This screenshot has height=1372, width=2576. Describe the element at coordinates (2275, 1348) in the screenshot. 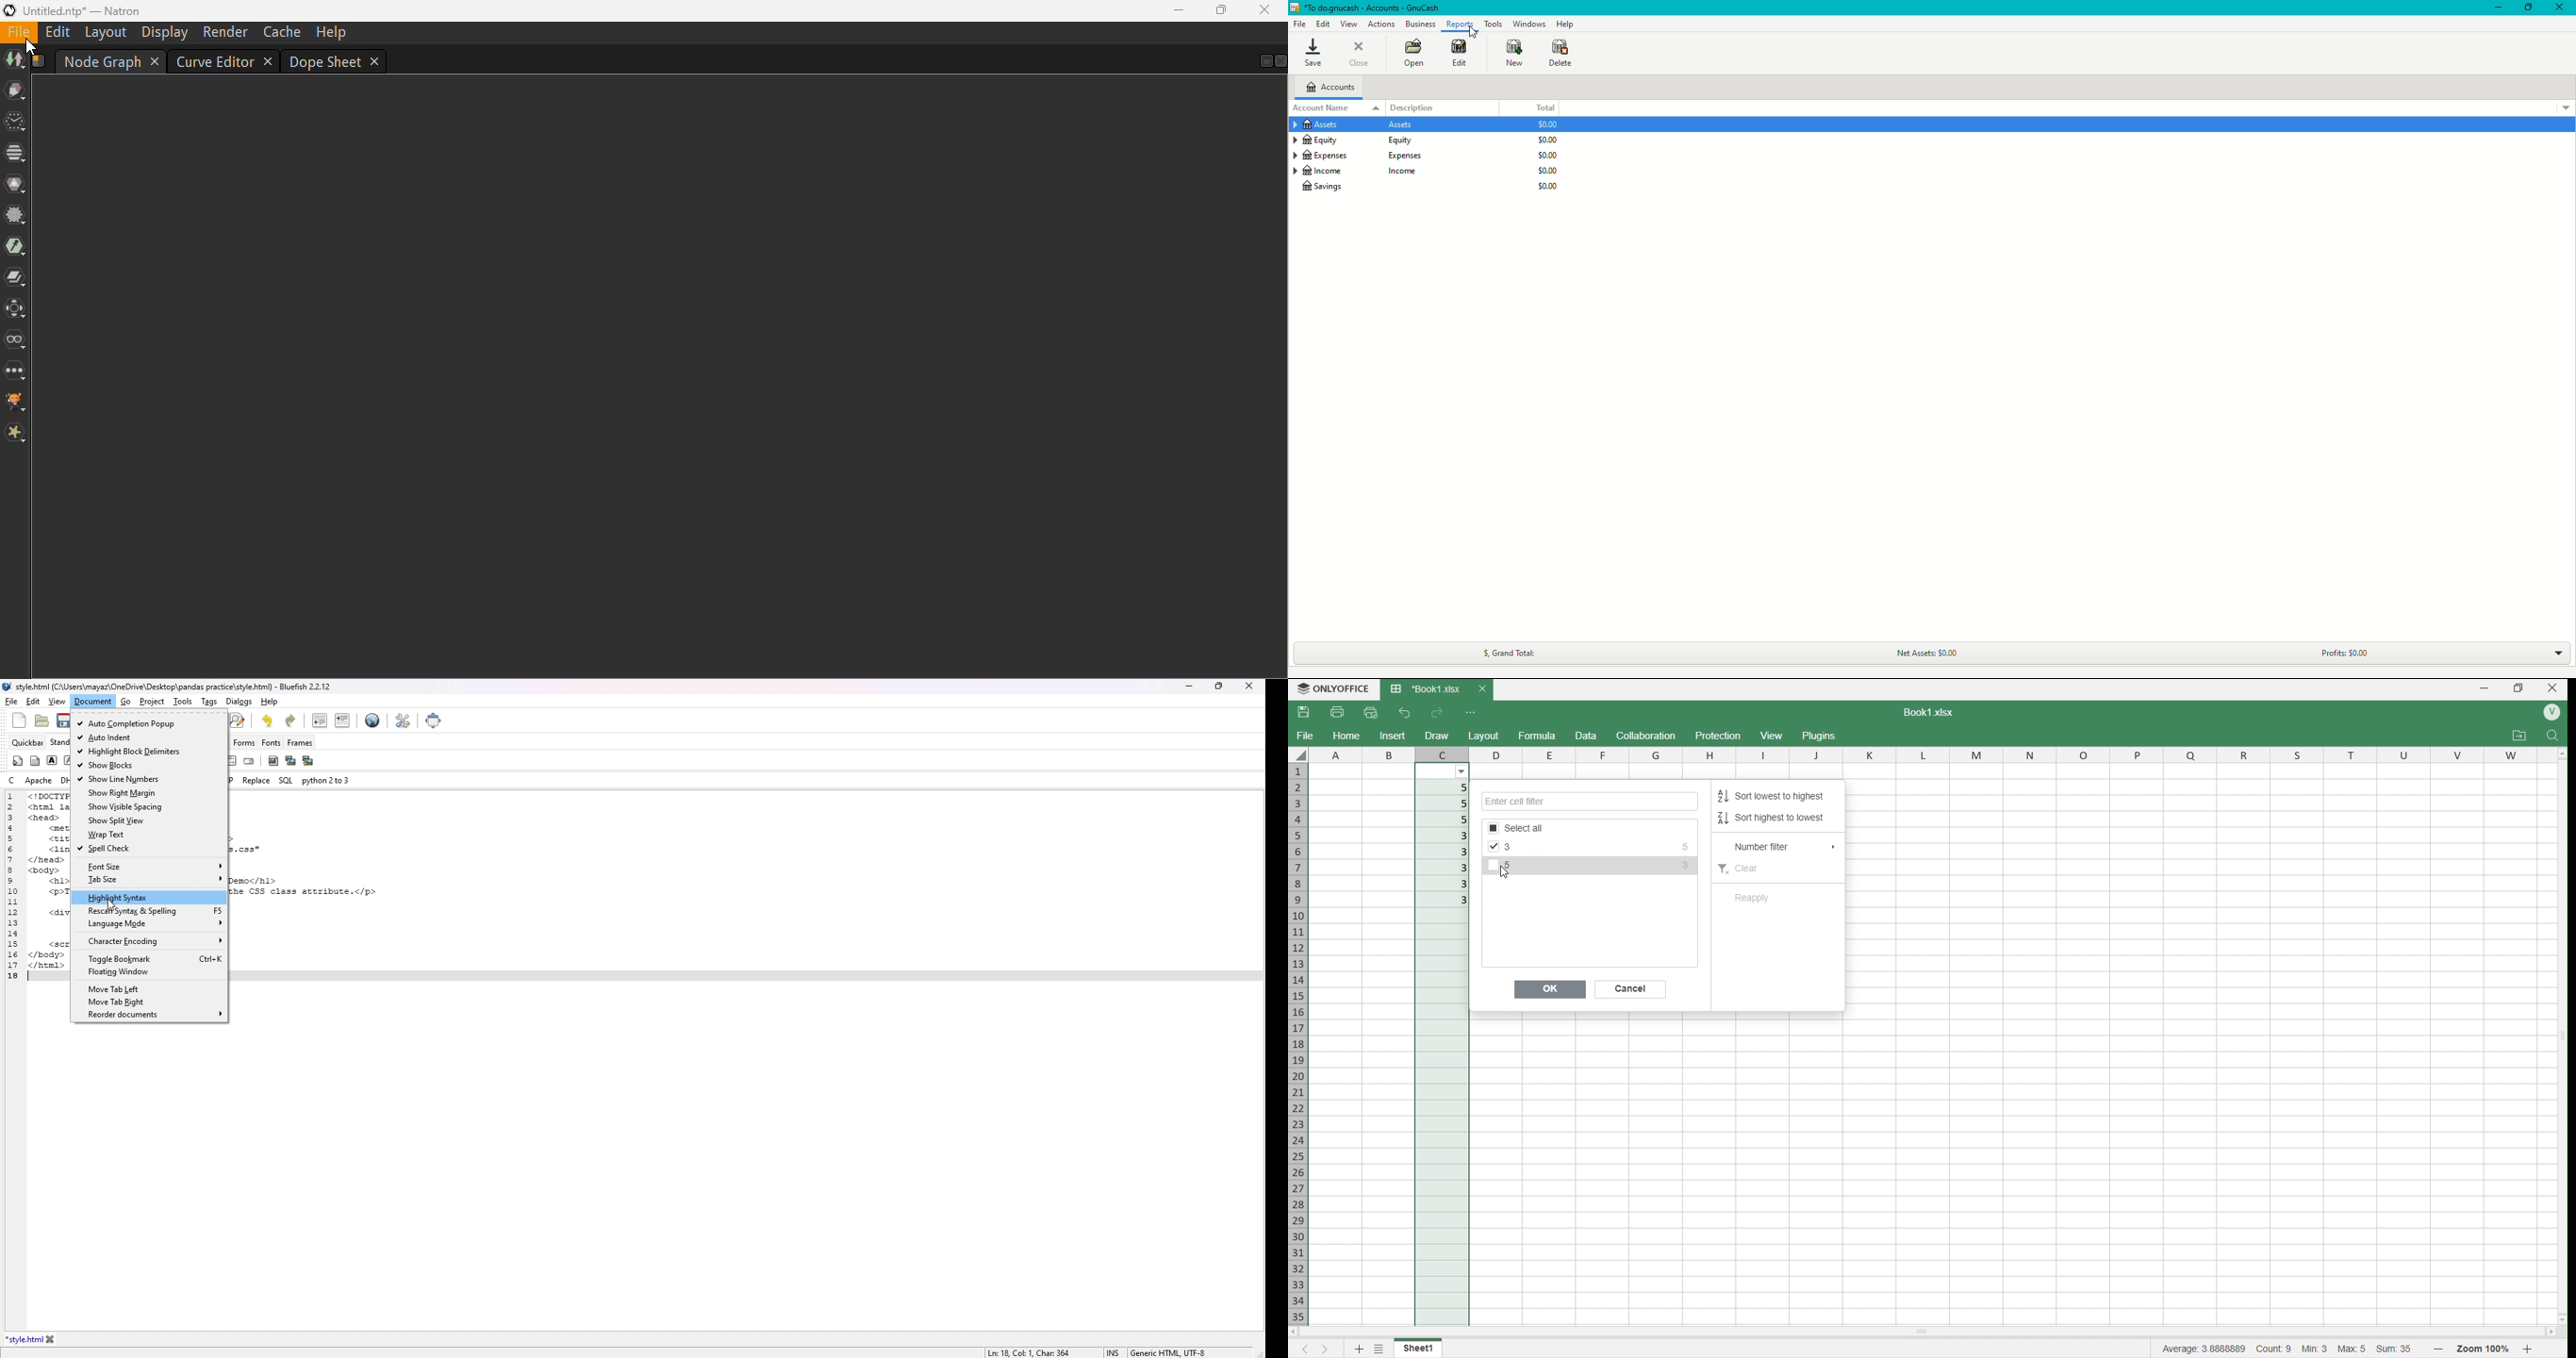

I see `cout` at that location.